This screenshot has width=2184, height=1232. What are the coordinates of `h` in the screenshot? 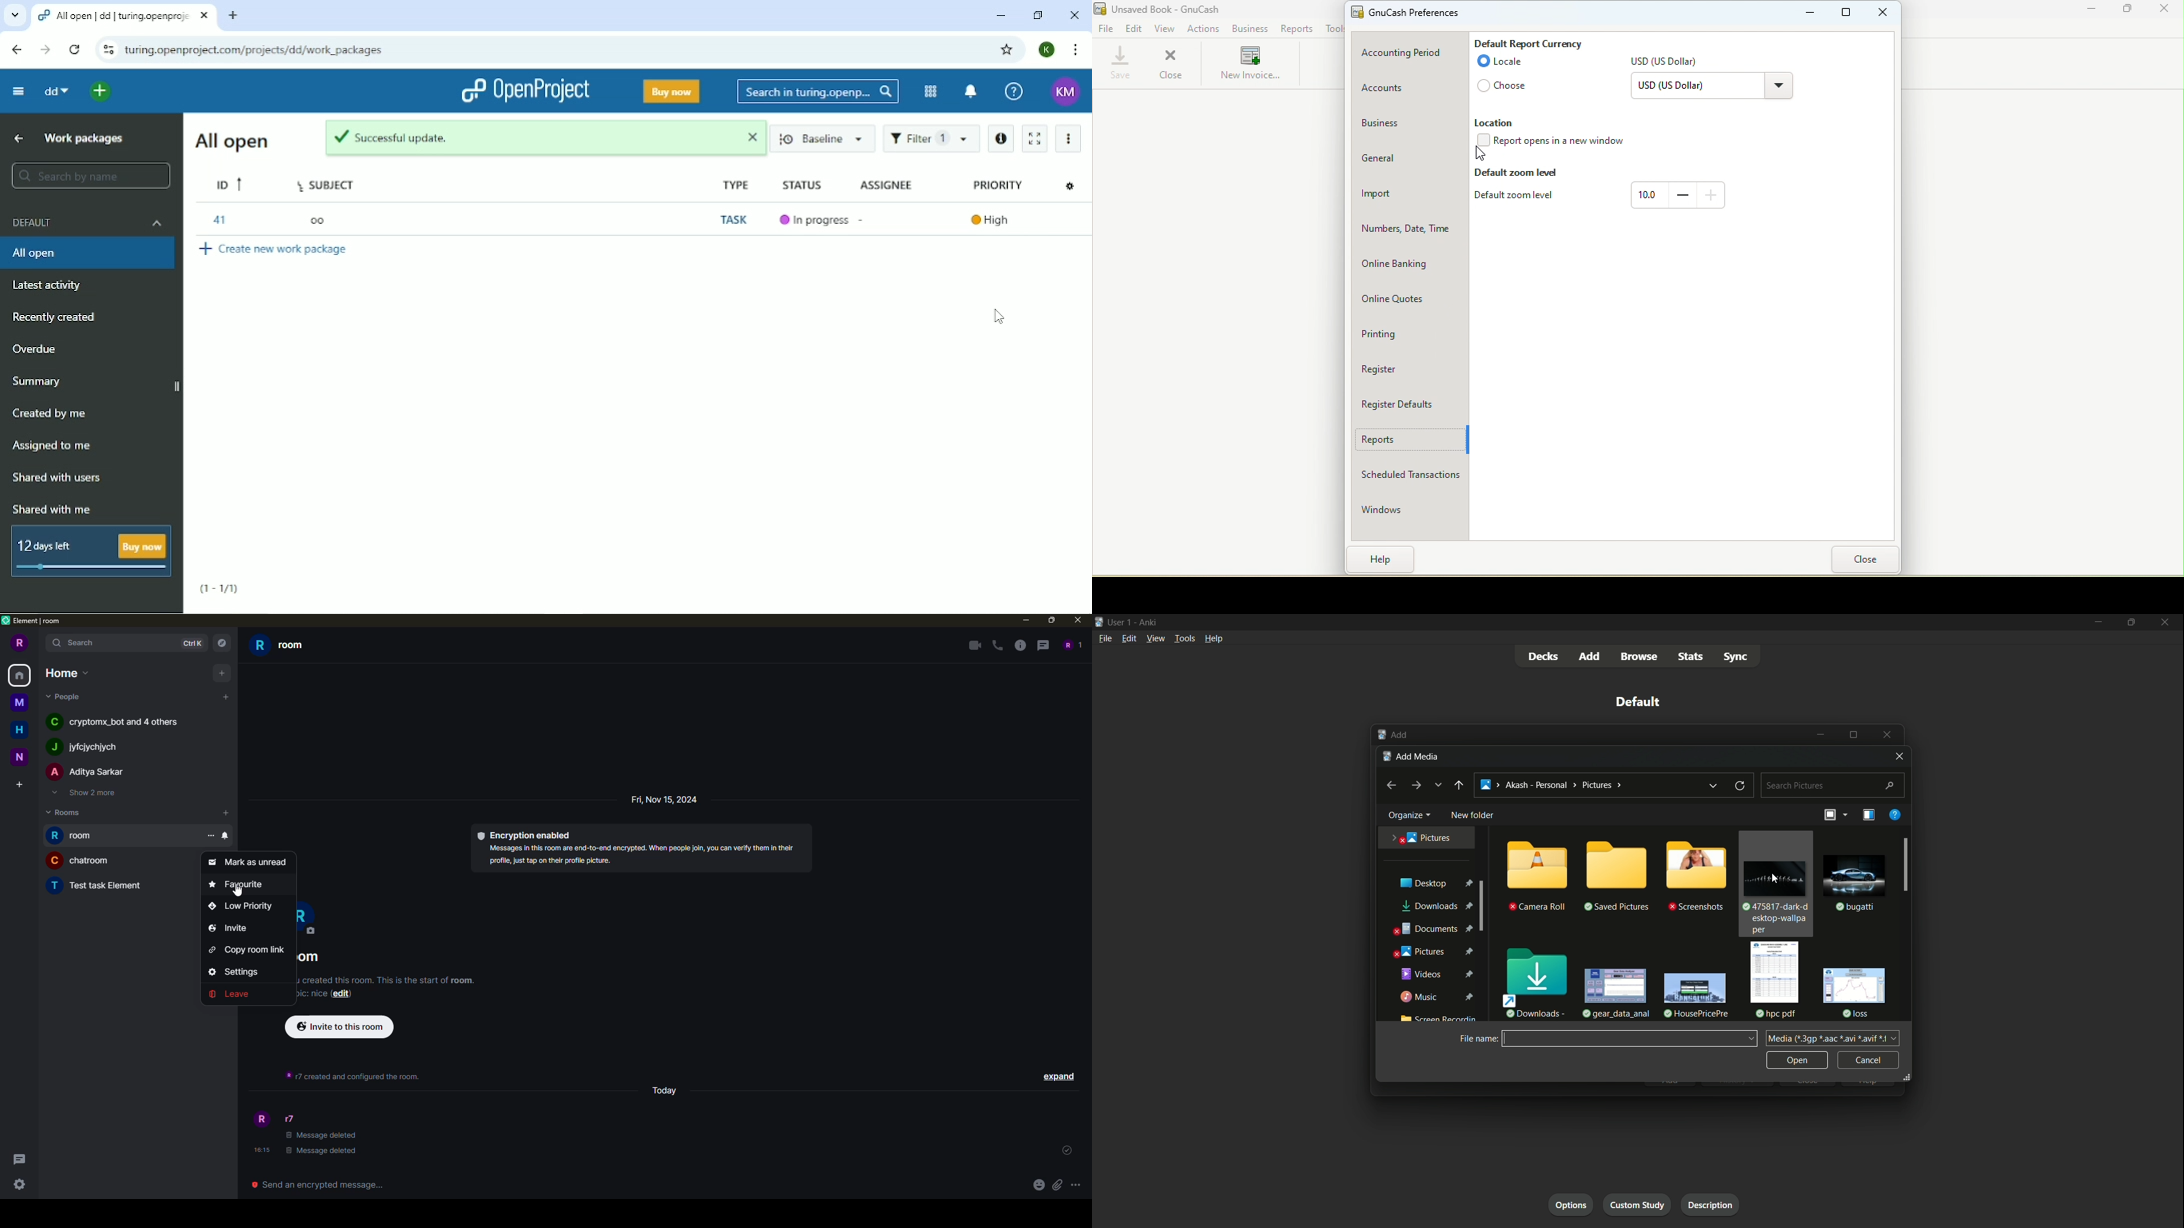 It's located at (18, 731).